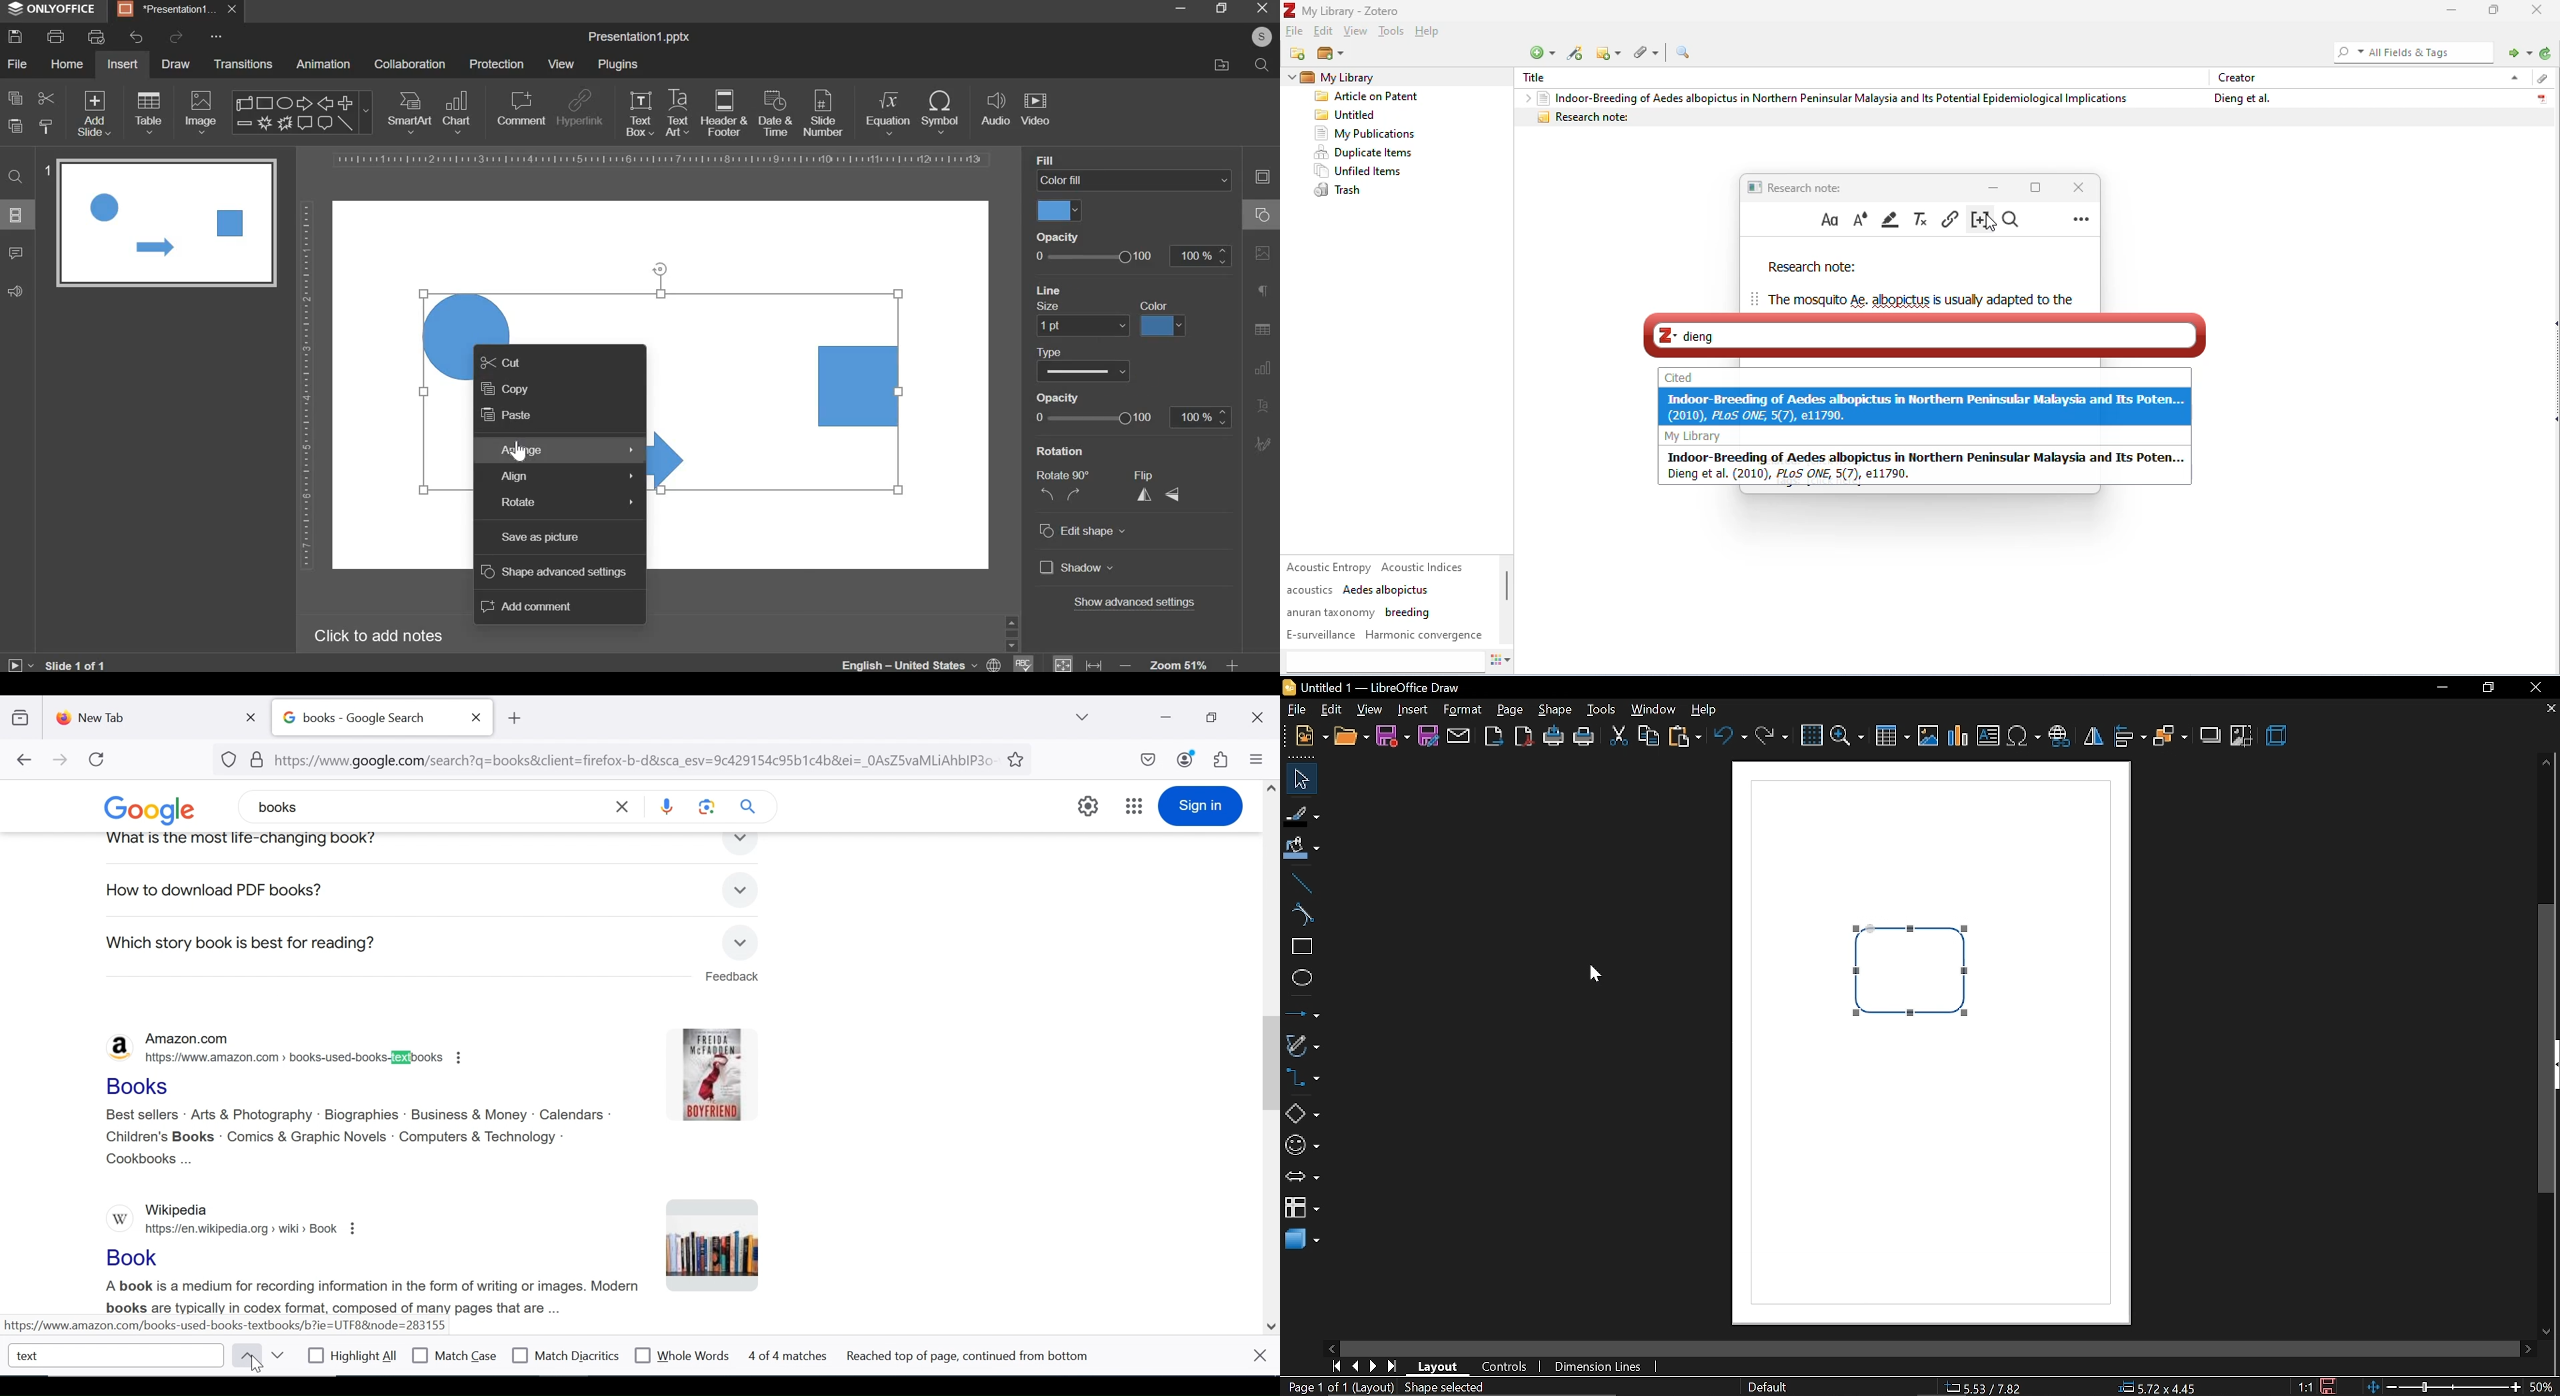 The height and width of the screenshot is (1400, 2576). Describe the element at coordinates (505, 388) in the screenshot. I see `copy` at that location.